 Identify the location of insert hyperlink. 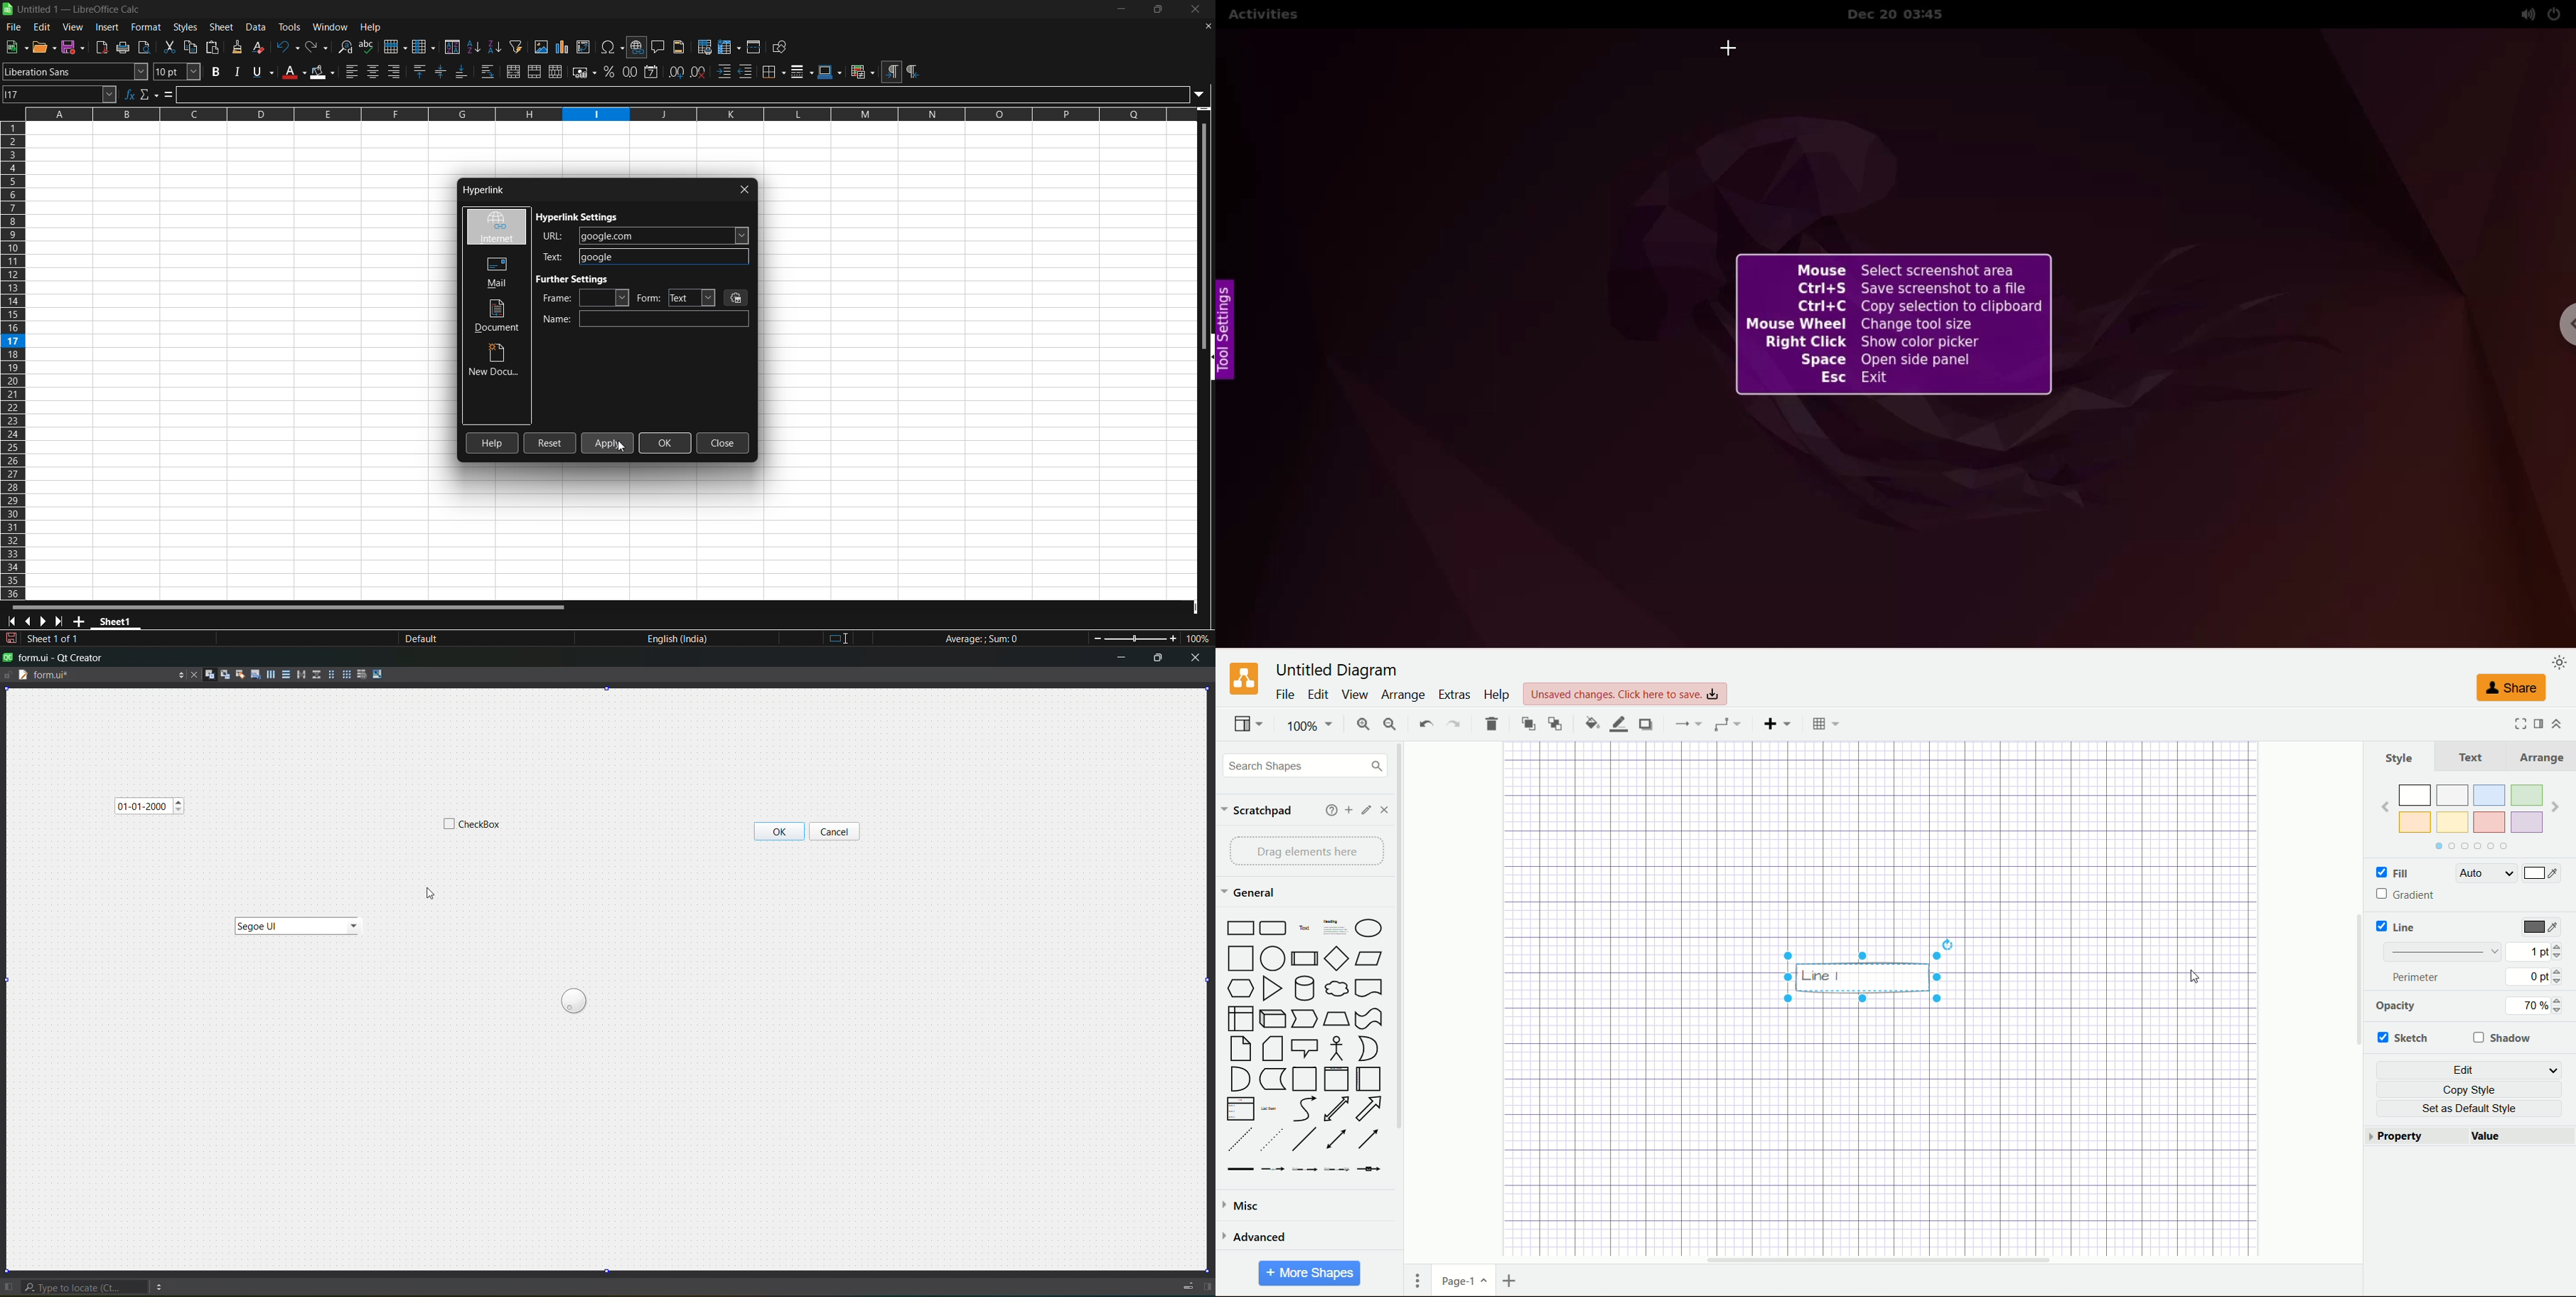
(638, 47).